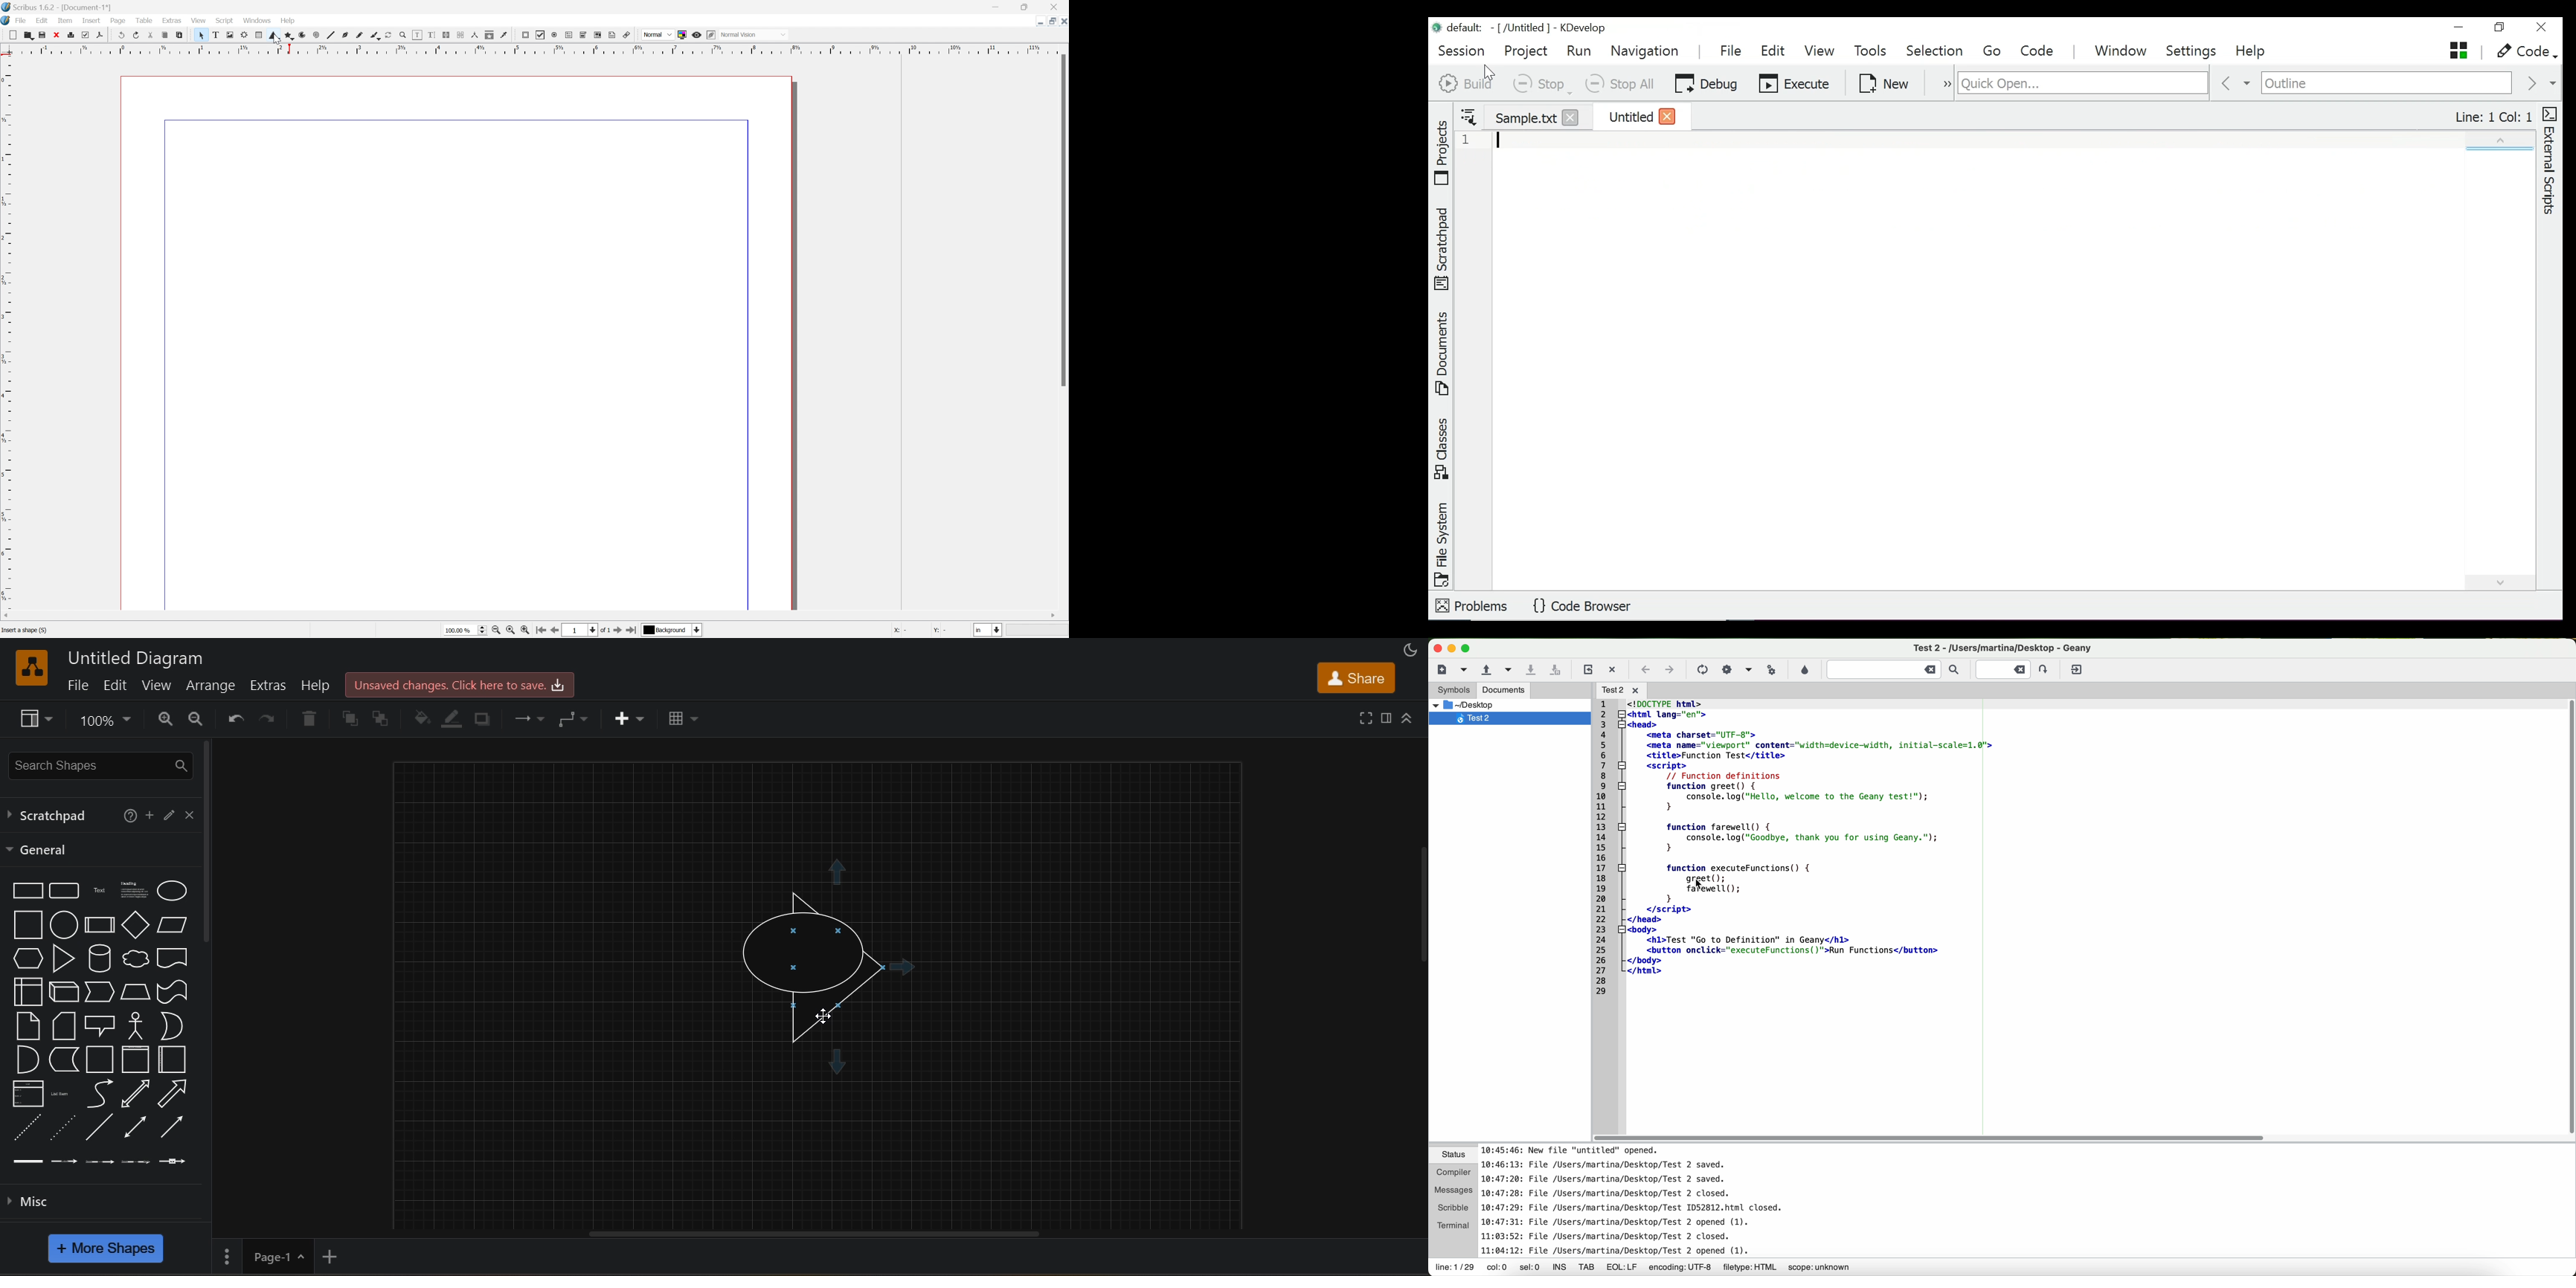  What do you see at coordinates (174, 1161) in the screenshot?
I see `connector with symbol` at bounding box center [174, 1161].